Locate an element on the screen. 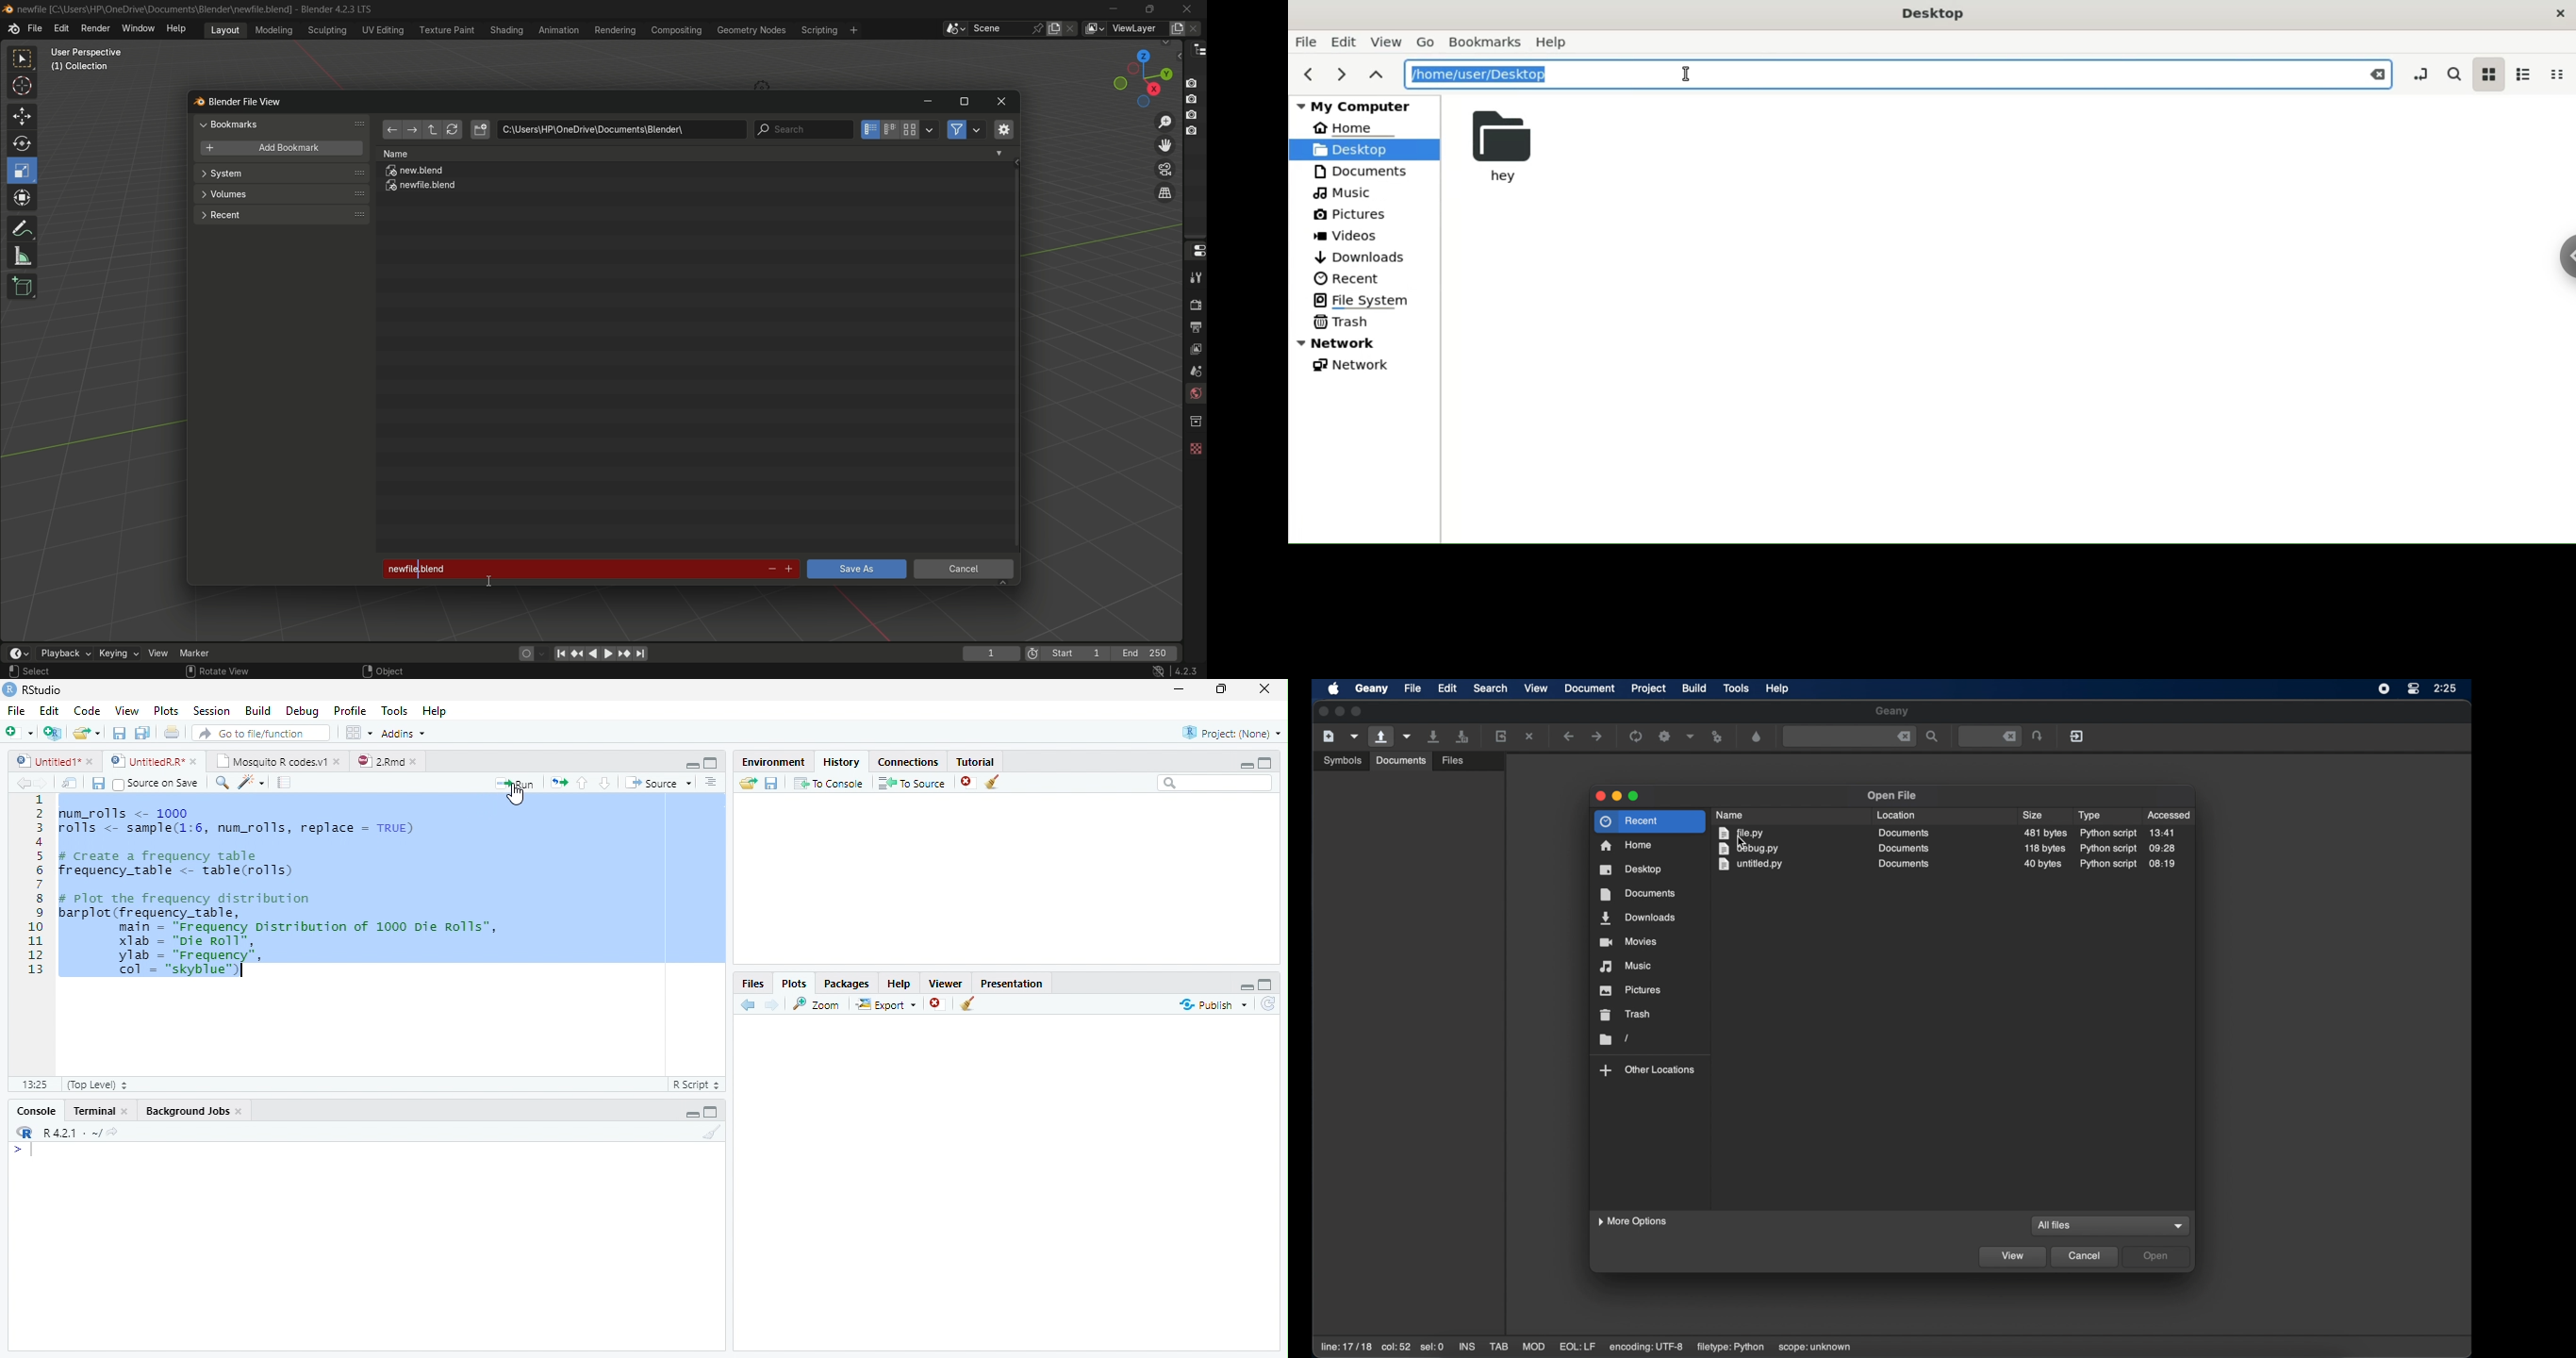 The image size is (2576, 1372). Build is located at coordinates (259, 710).